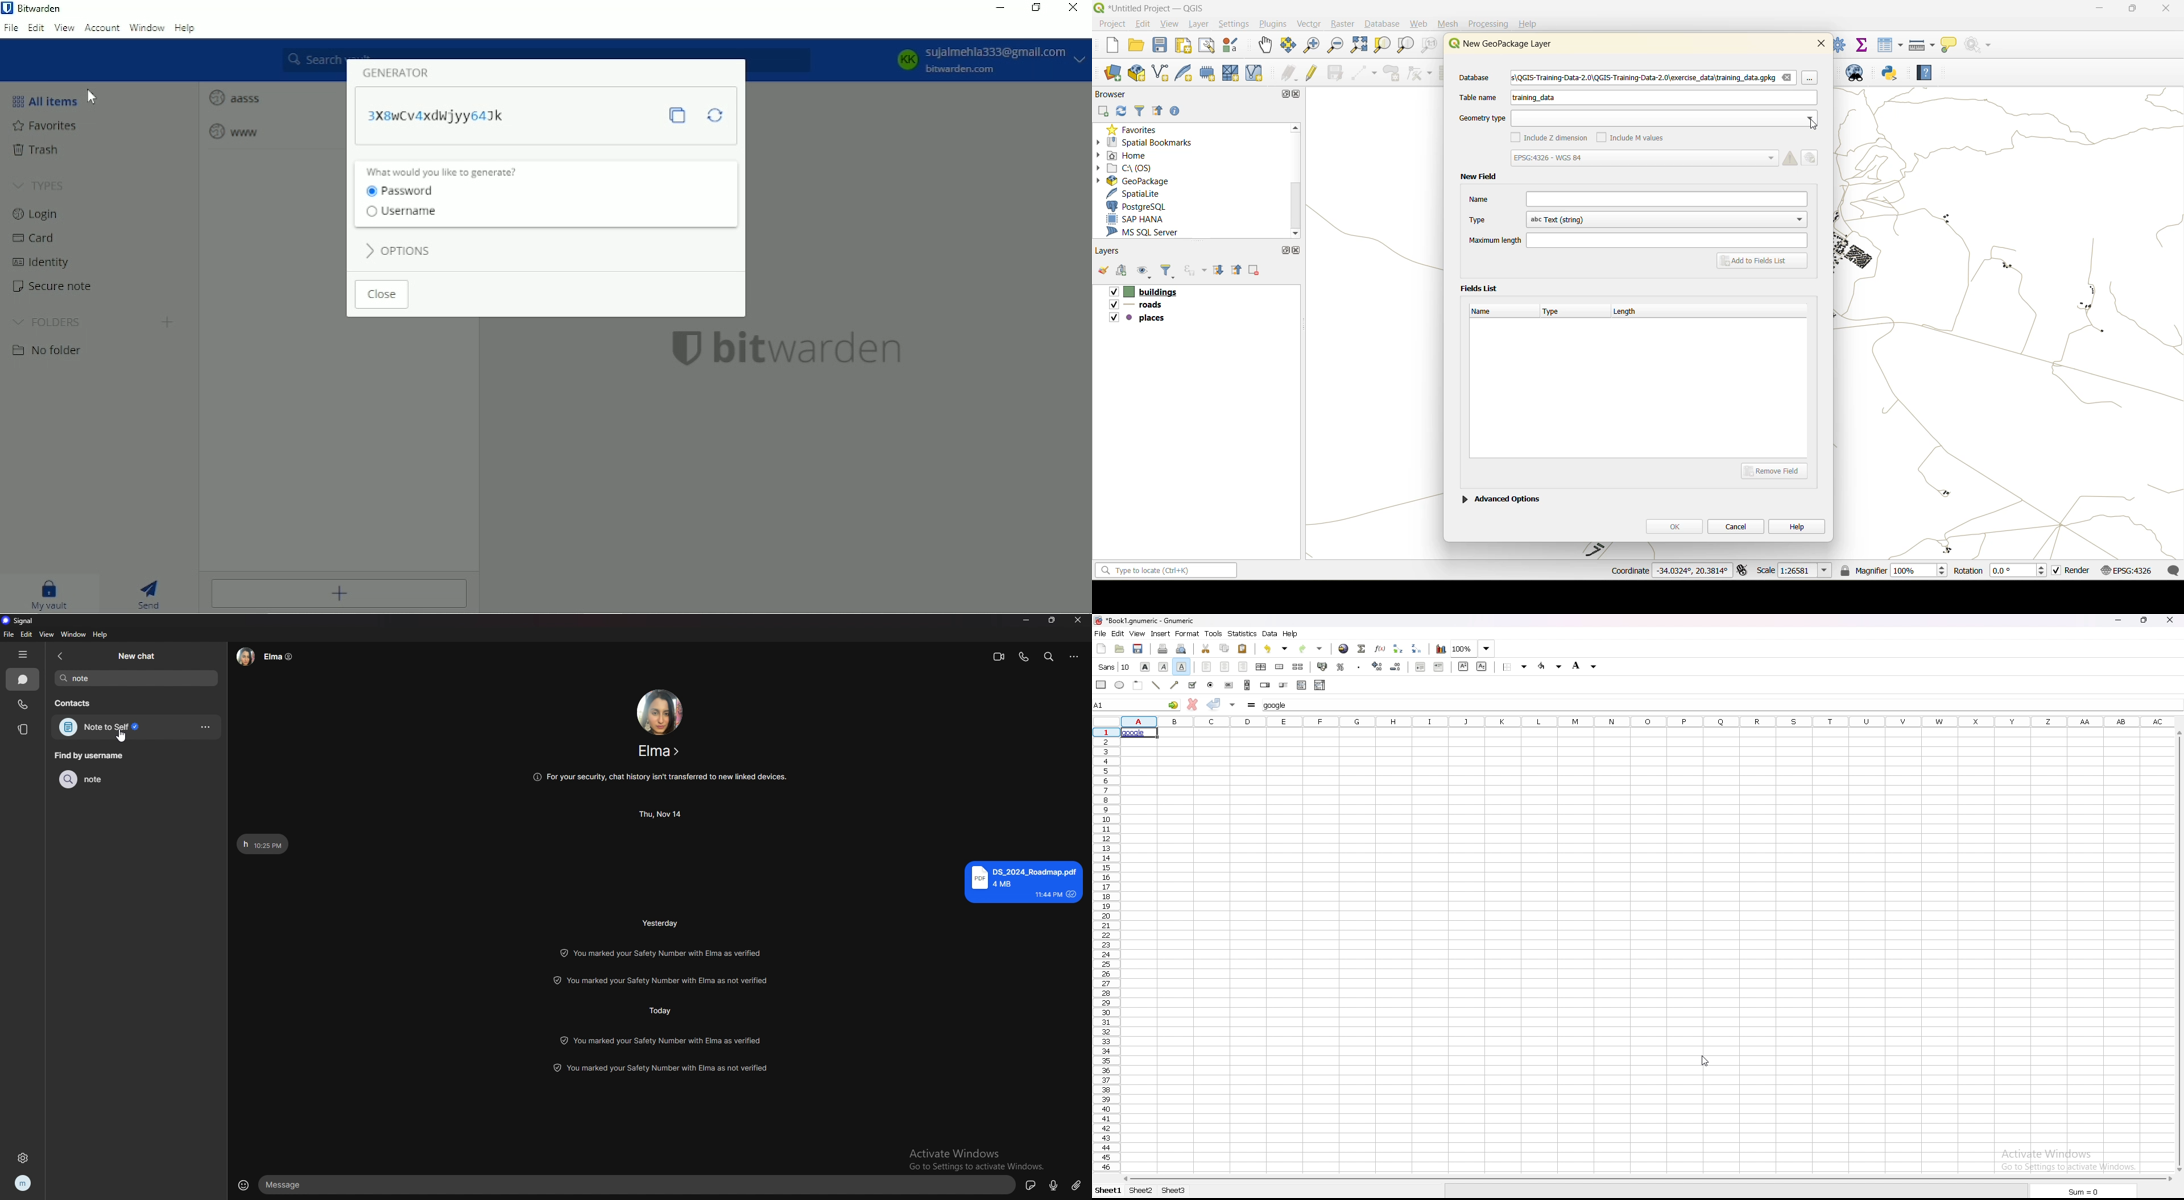  Describe the element at coordinates (1193, 704) in the screenshot. I see `cancel change` at that location.